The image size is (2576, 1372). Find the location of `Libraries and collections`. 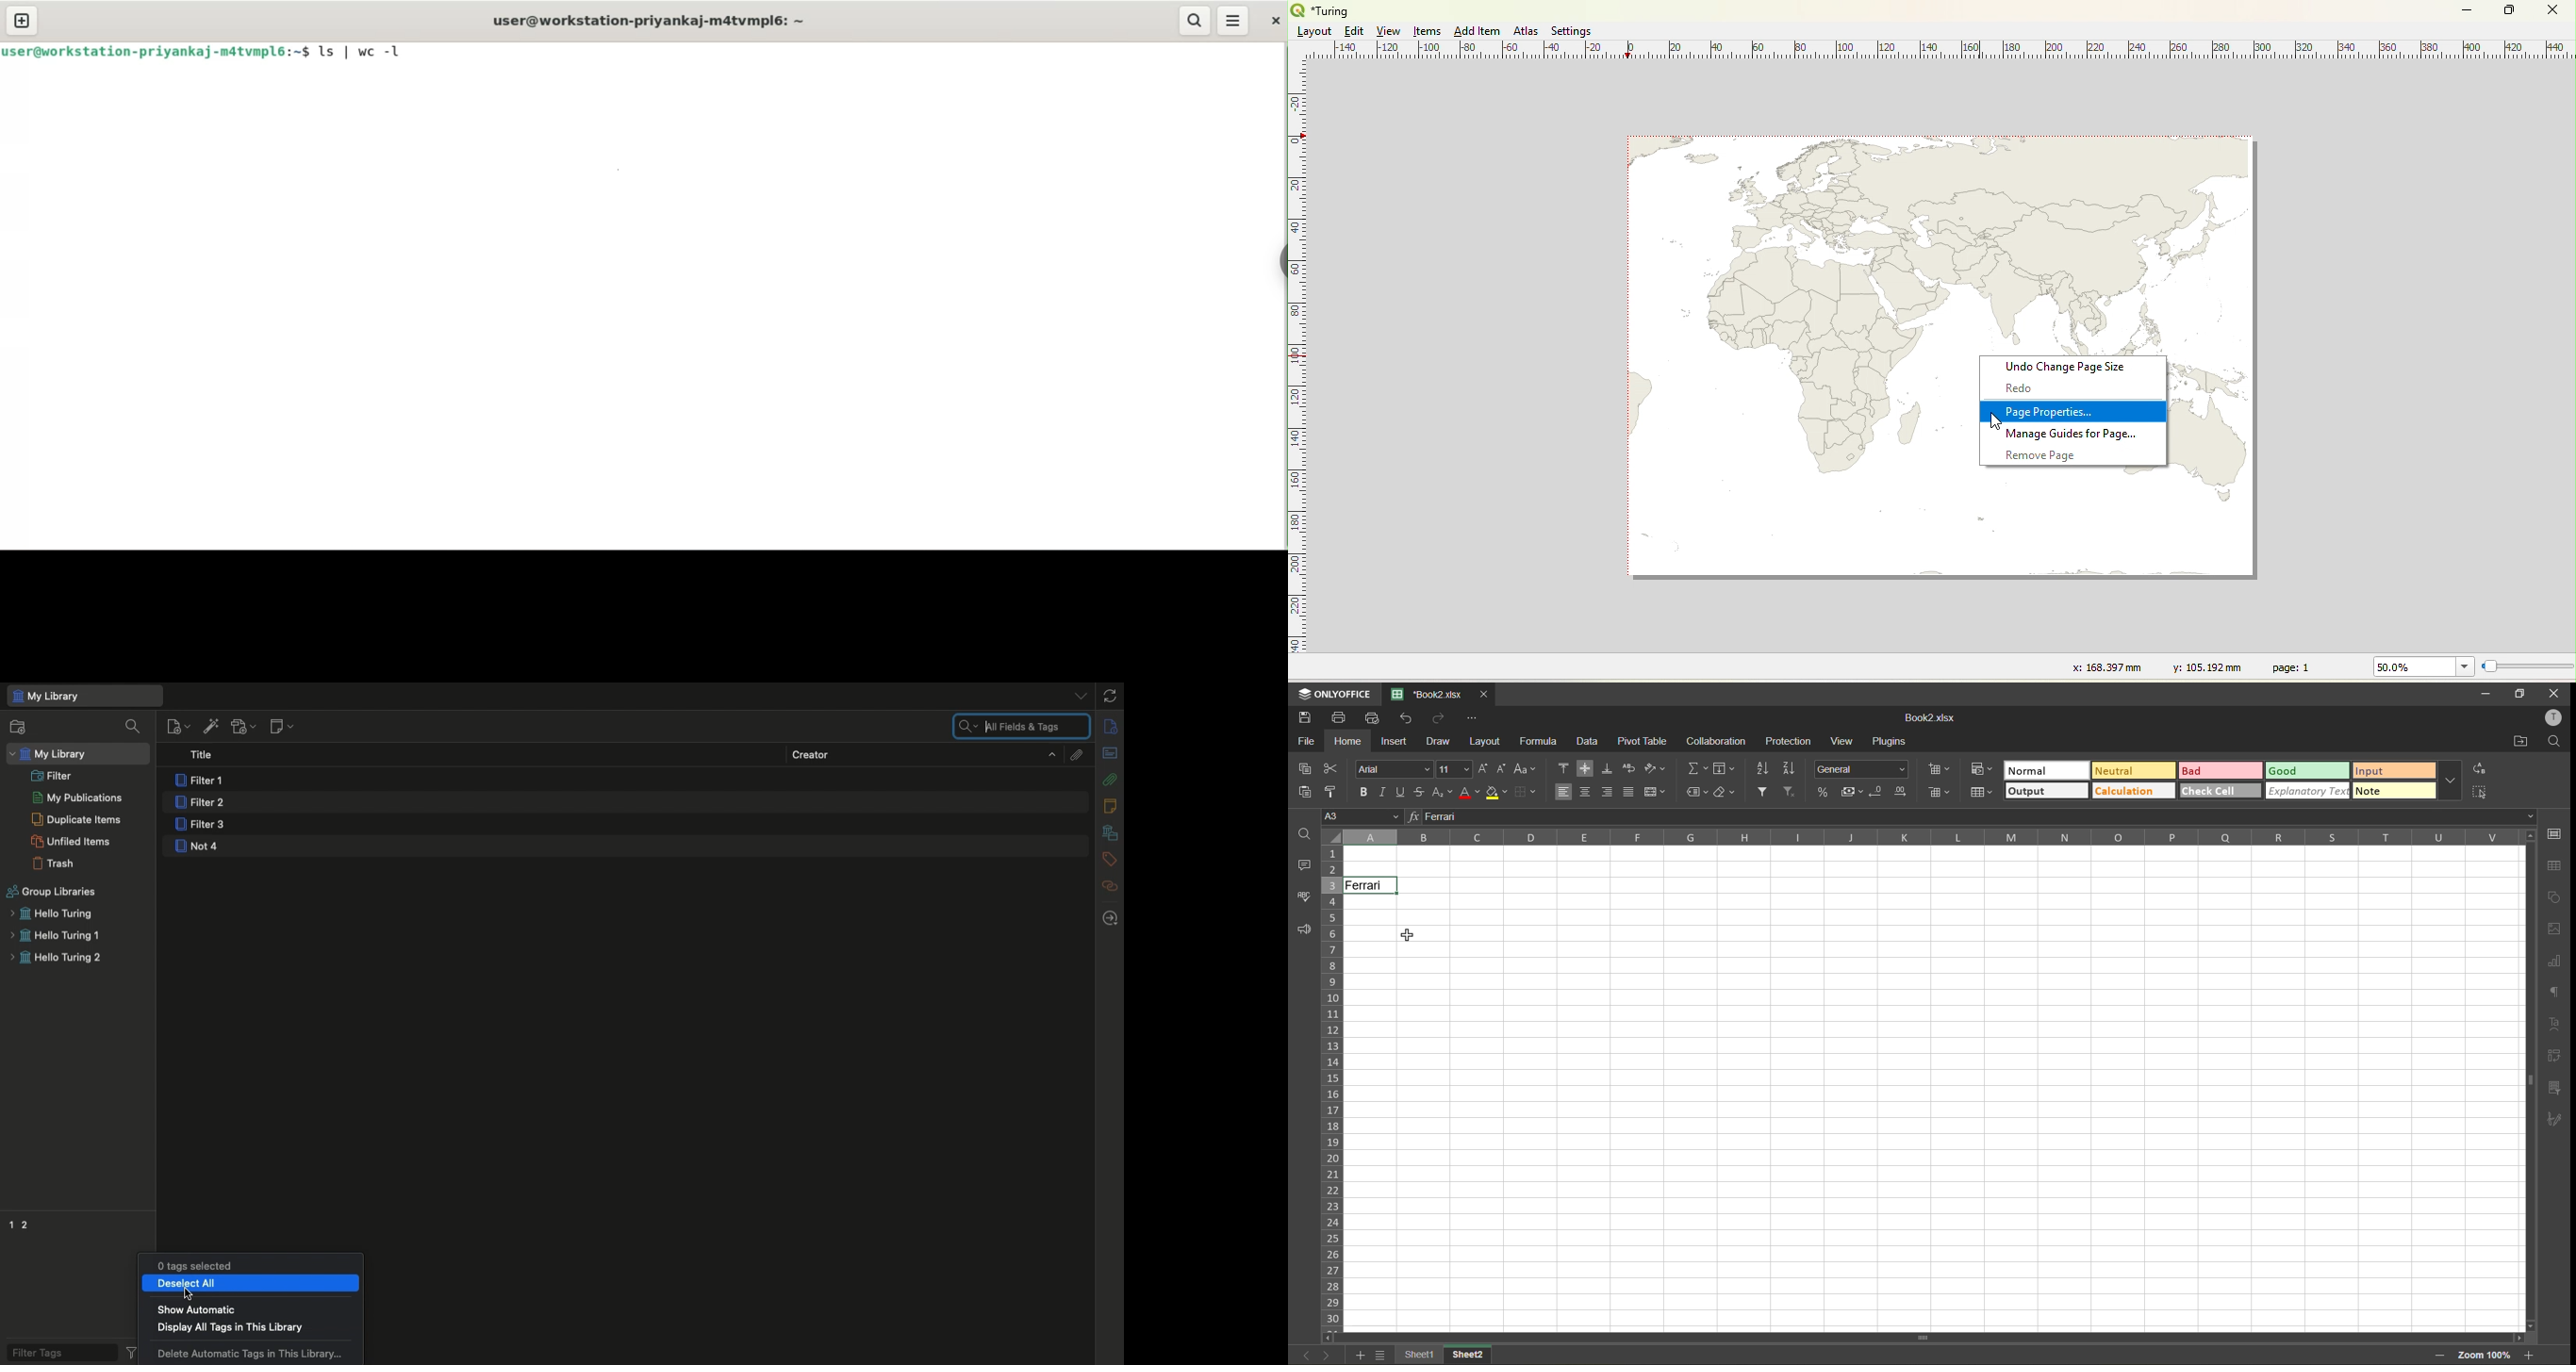

Libraries and collections is located at coordinates (1111, 834).